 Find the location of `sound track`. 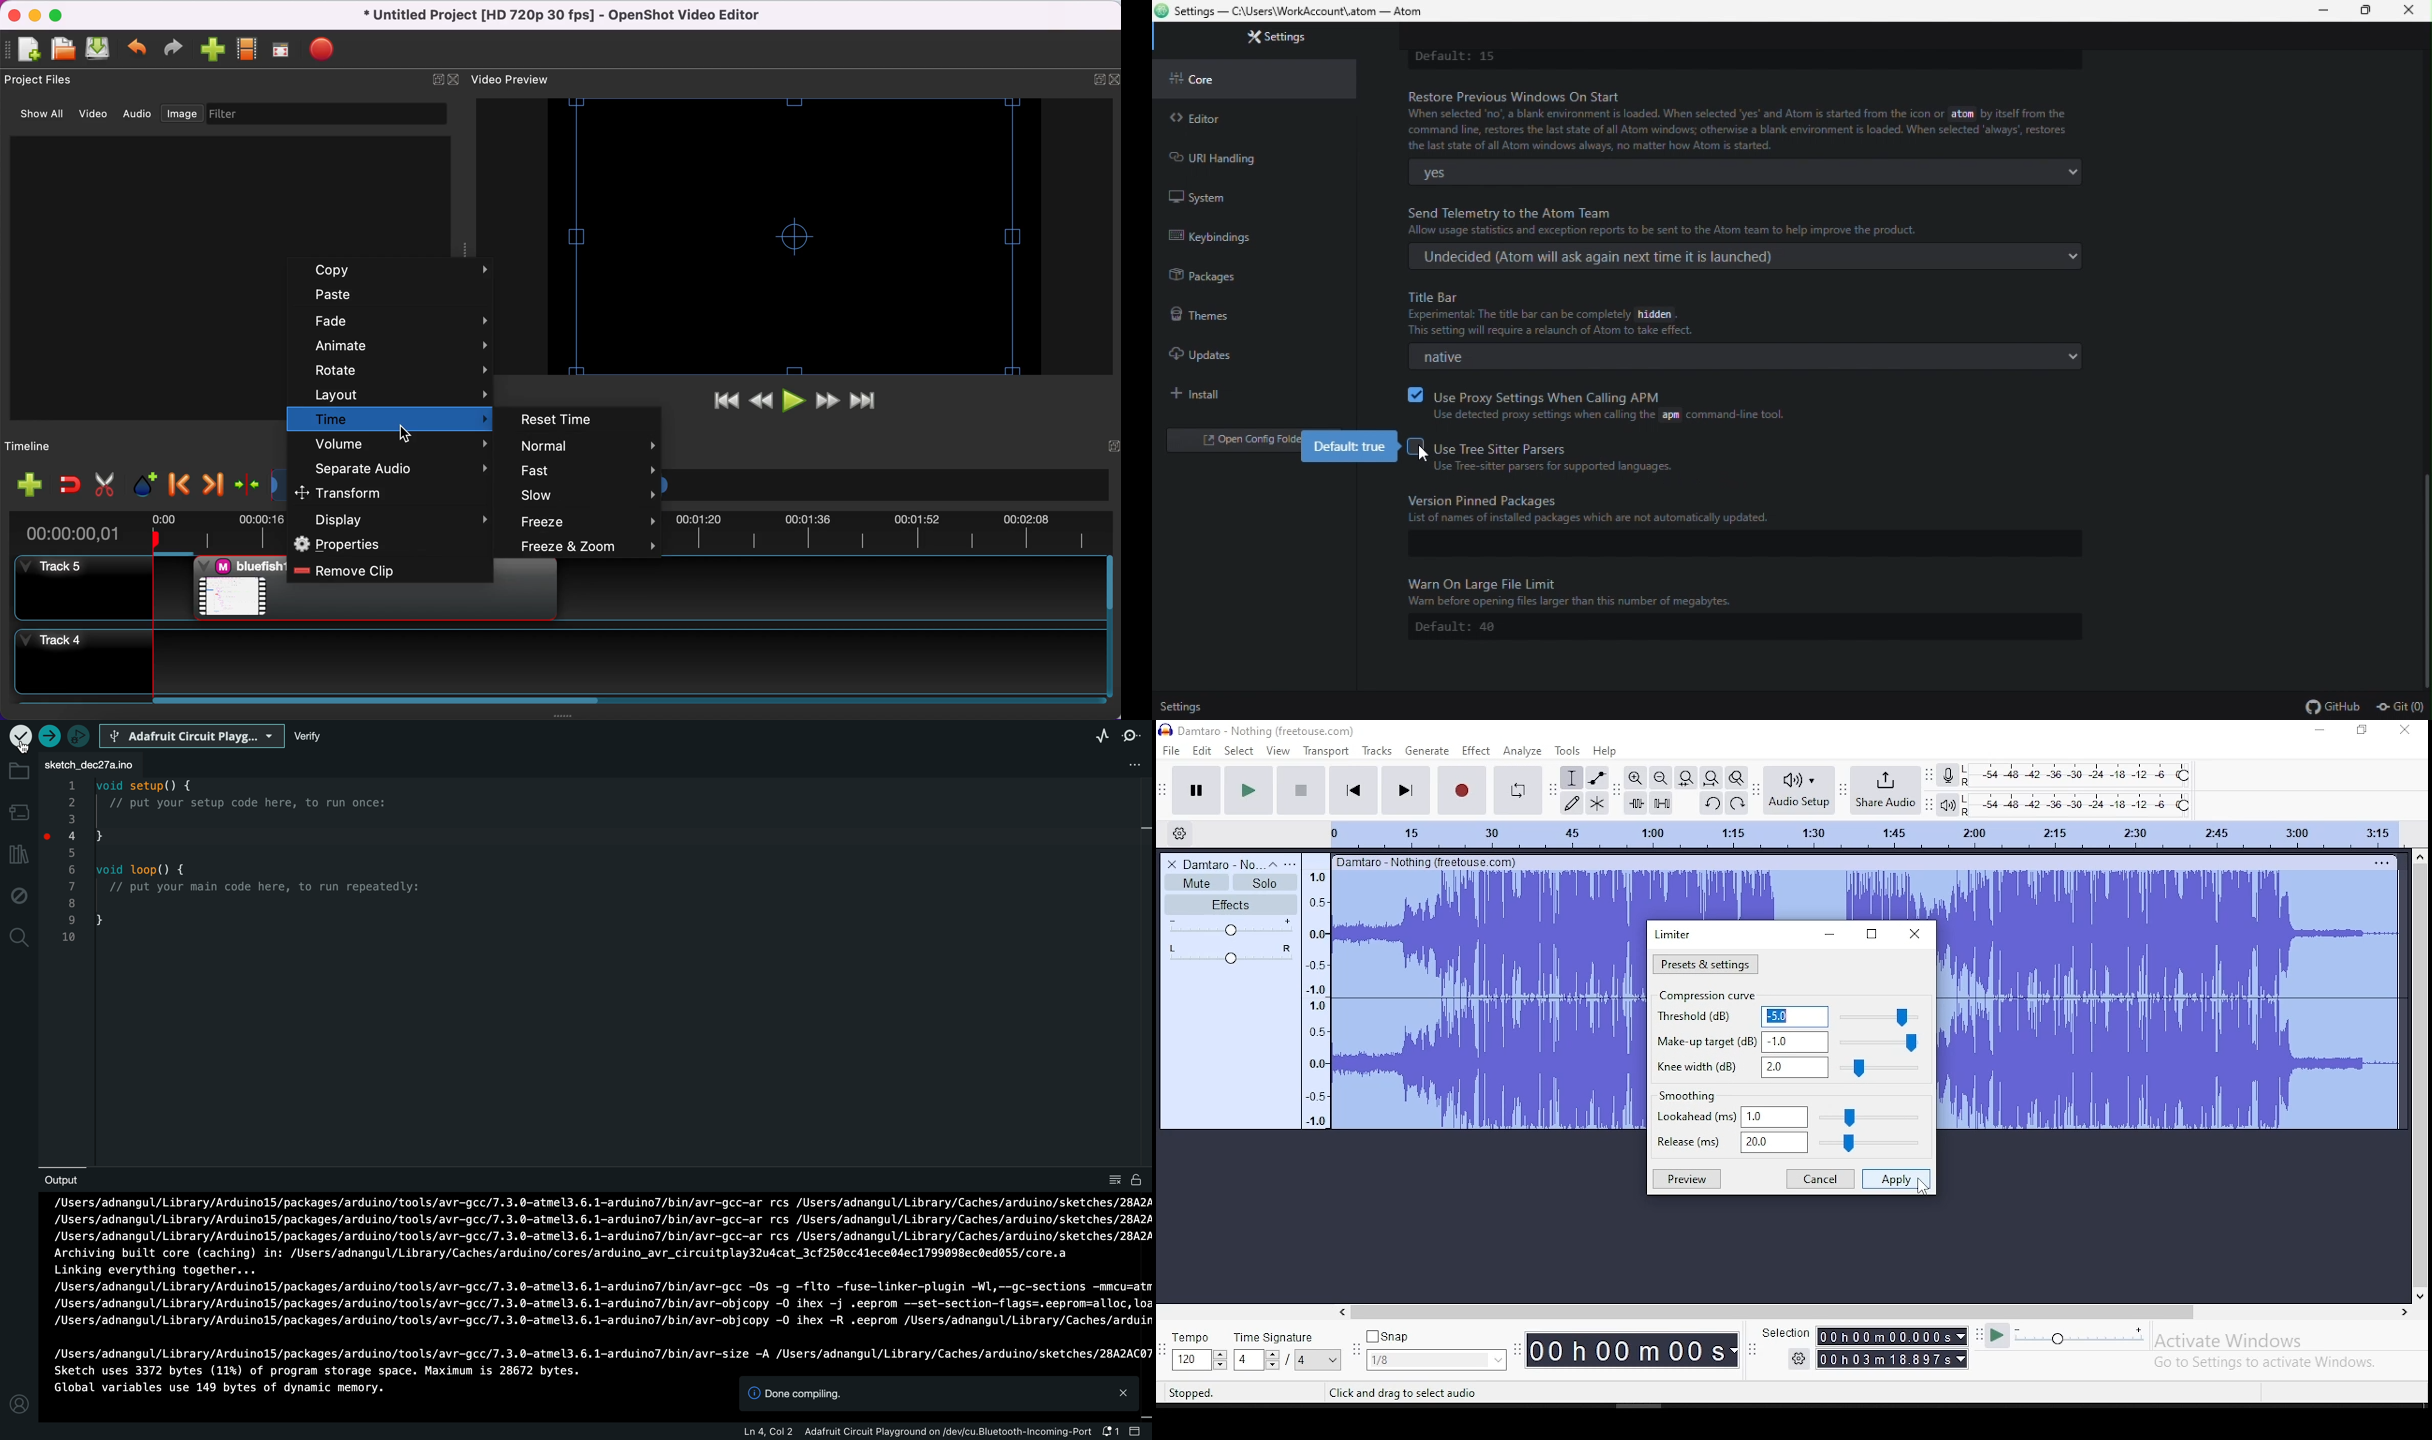

sound track is located at coordinates (1551, 1113).